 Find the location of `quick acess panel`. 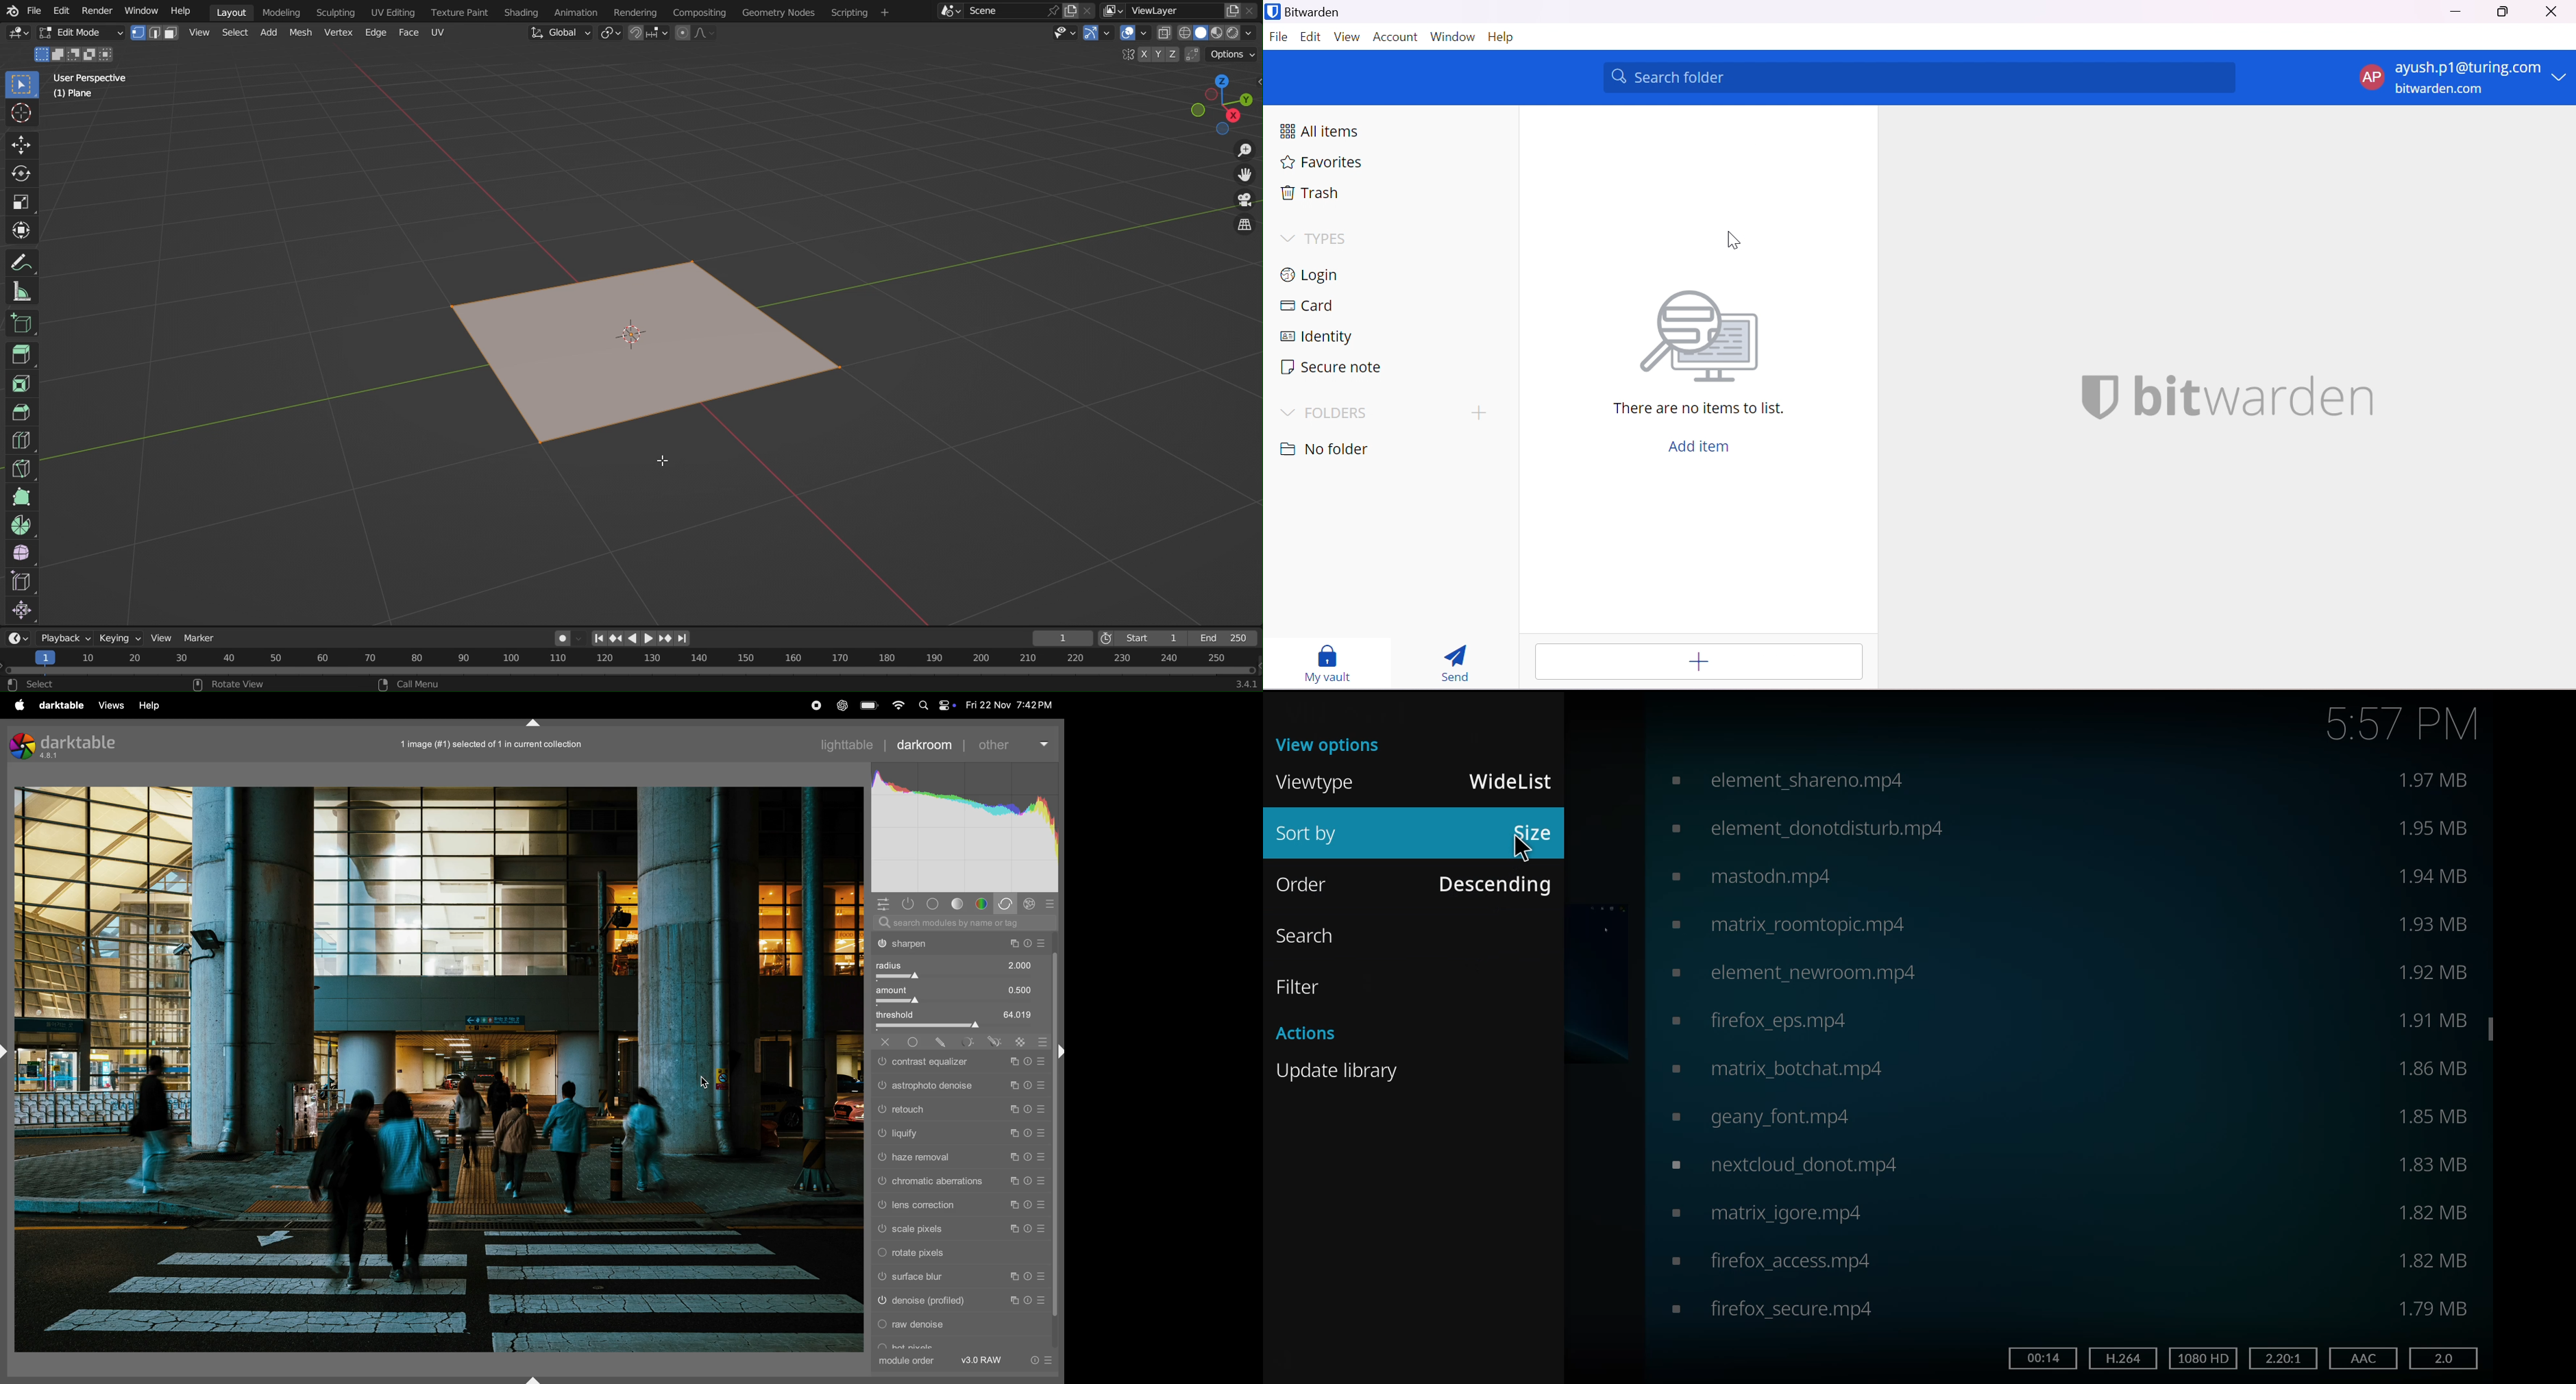

quick acess panel is located at coordinates (884, 904).